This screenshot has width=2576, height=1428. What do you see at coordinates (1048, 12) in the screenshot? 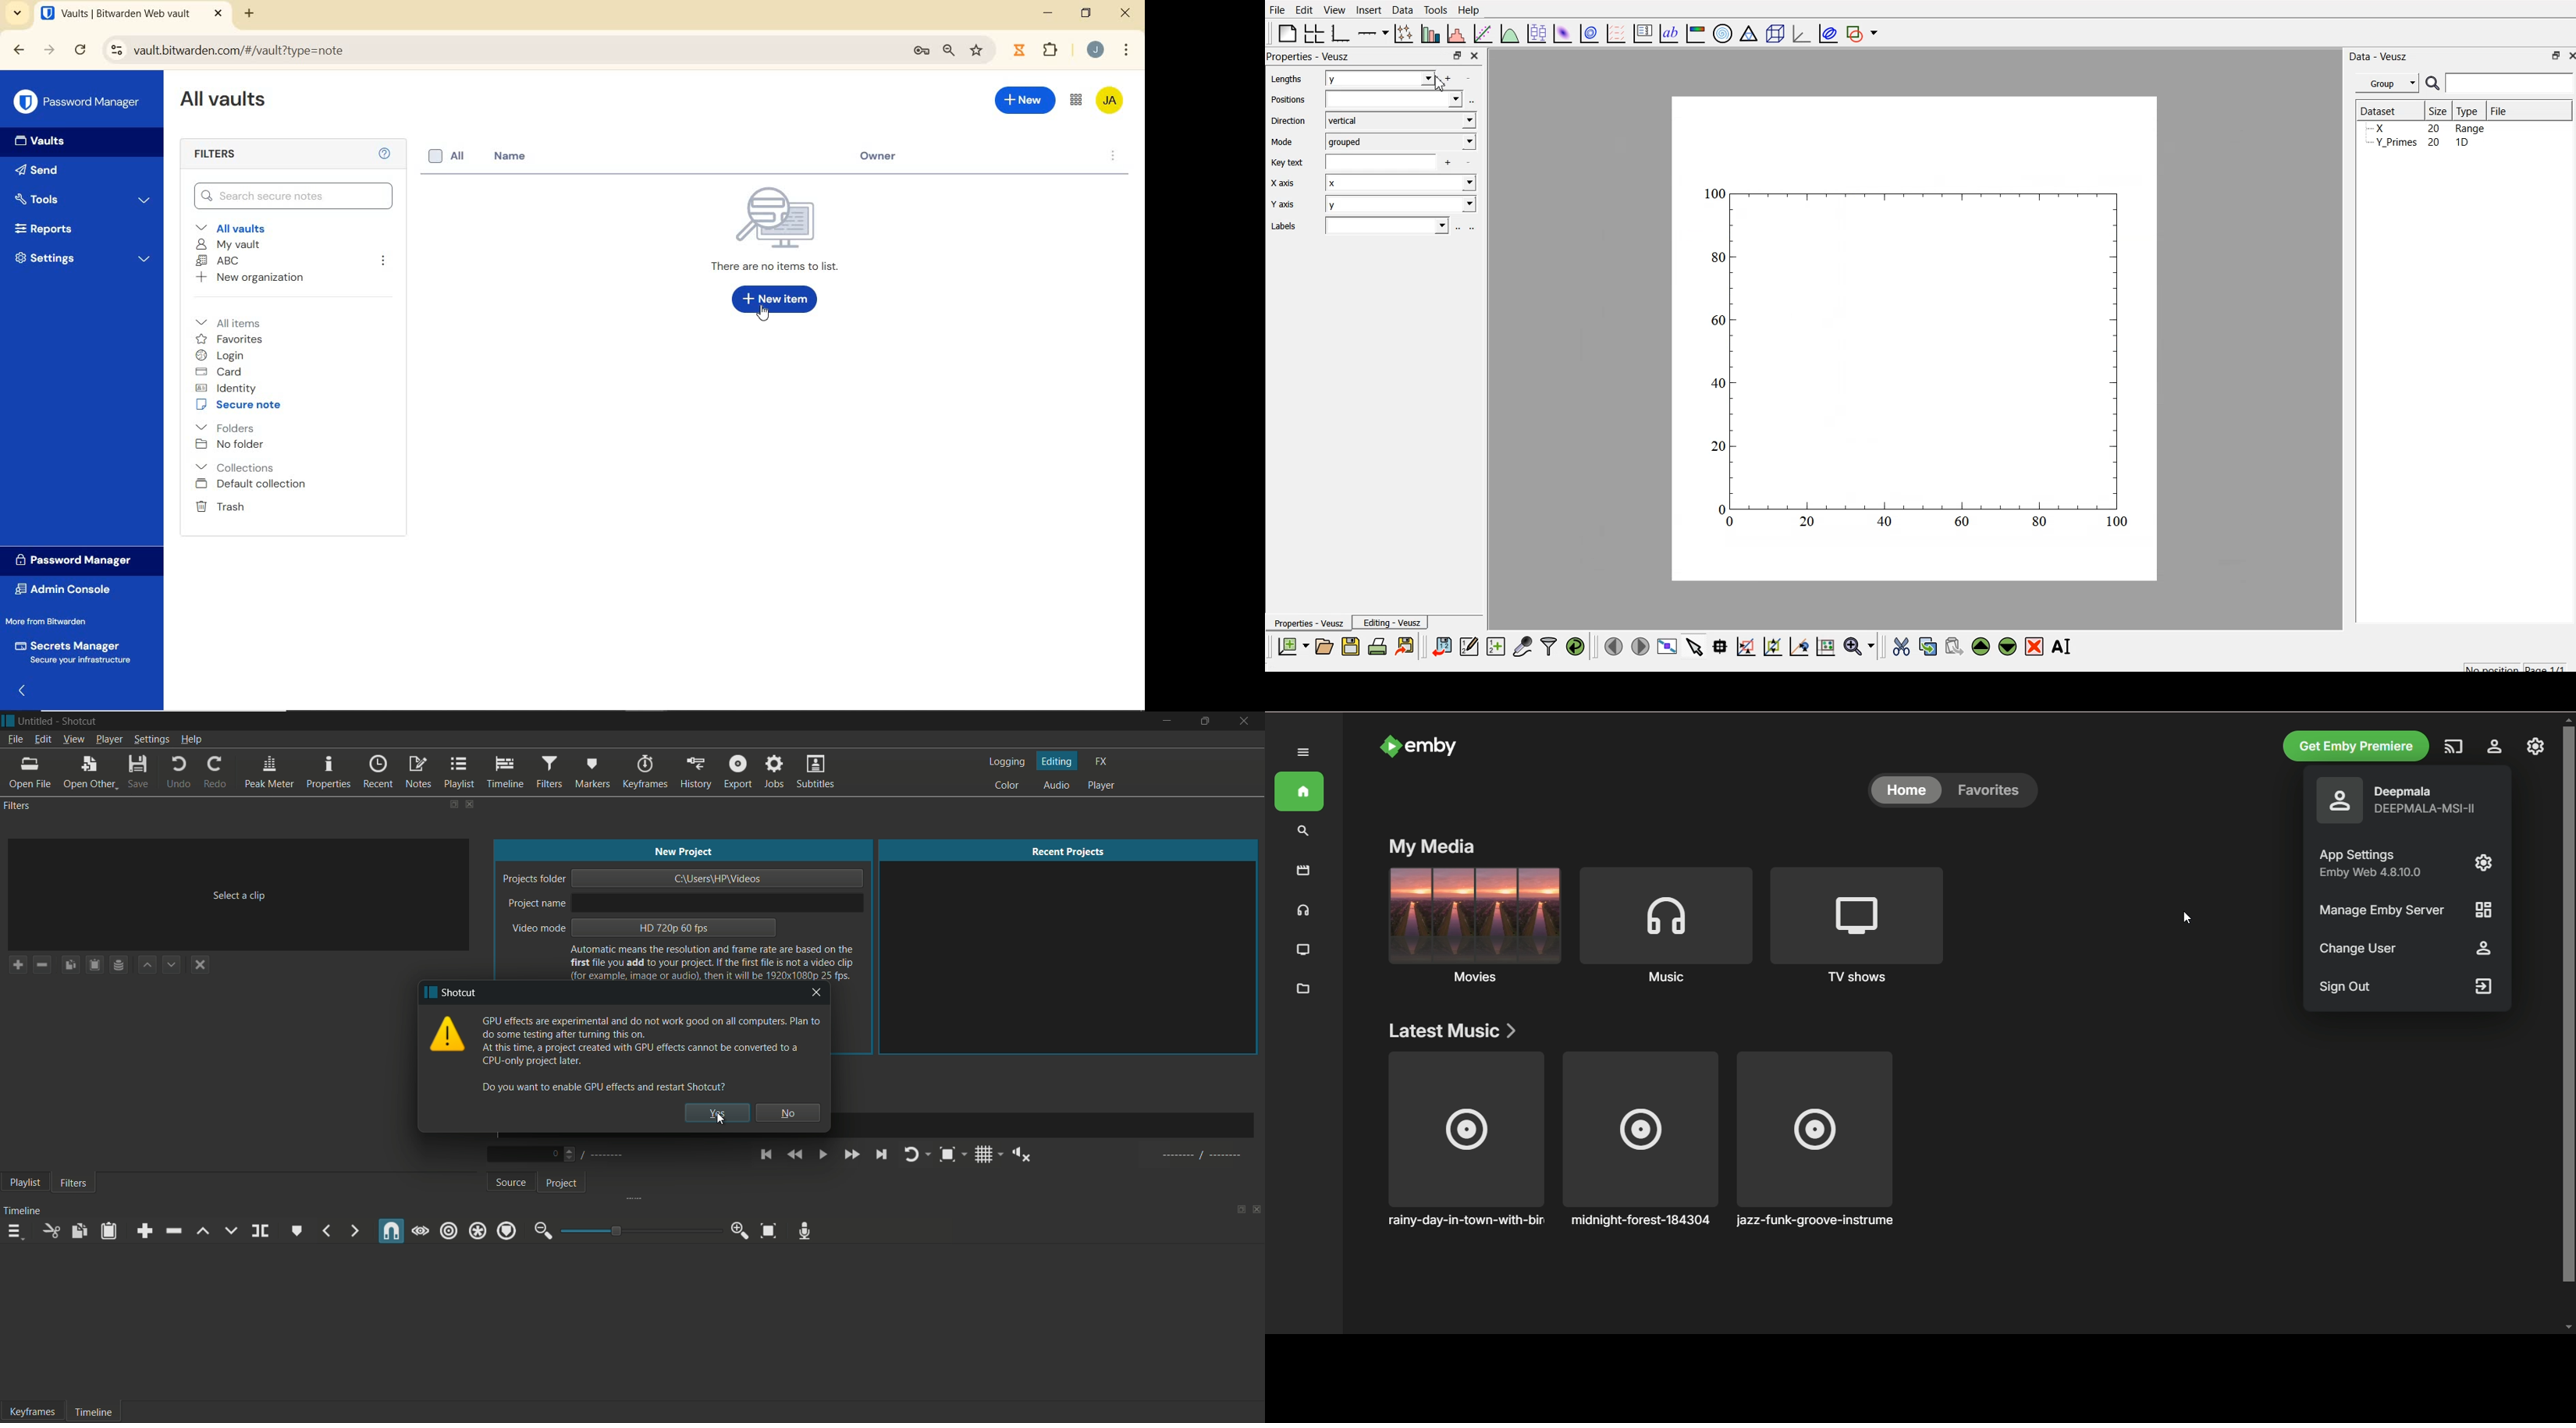
I see `minimize` at bounding box center [1048, 12].